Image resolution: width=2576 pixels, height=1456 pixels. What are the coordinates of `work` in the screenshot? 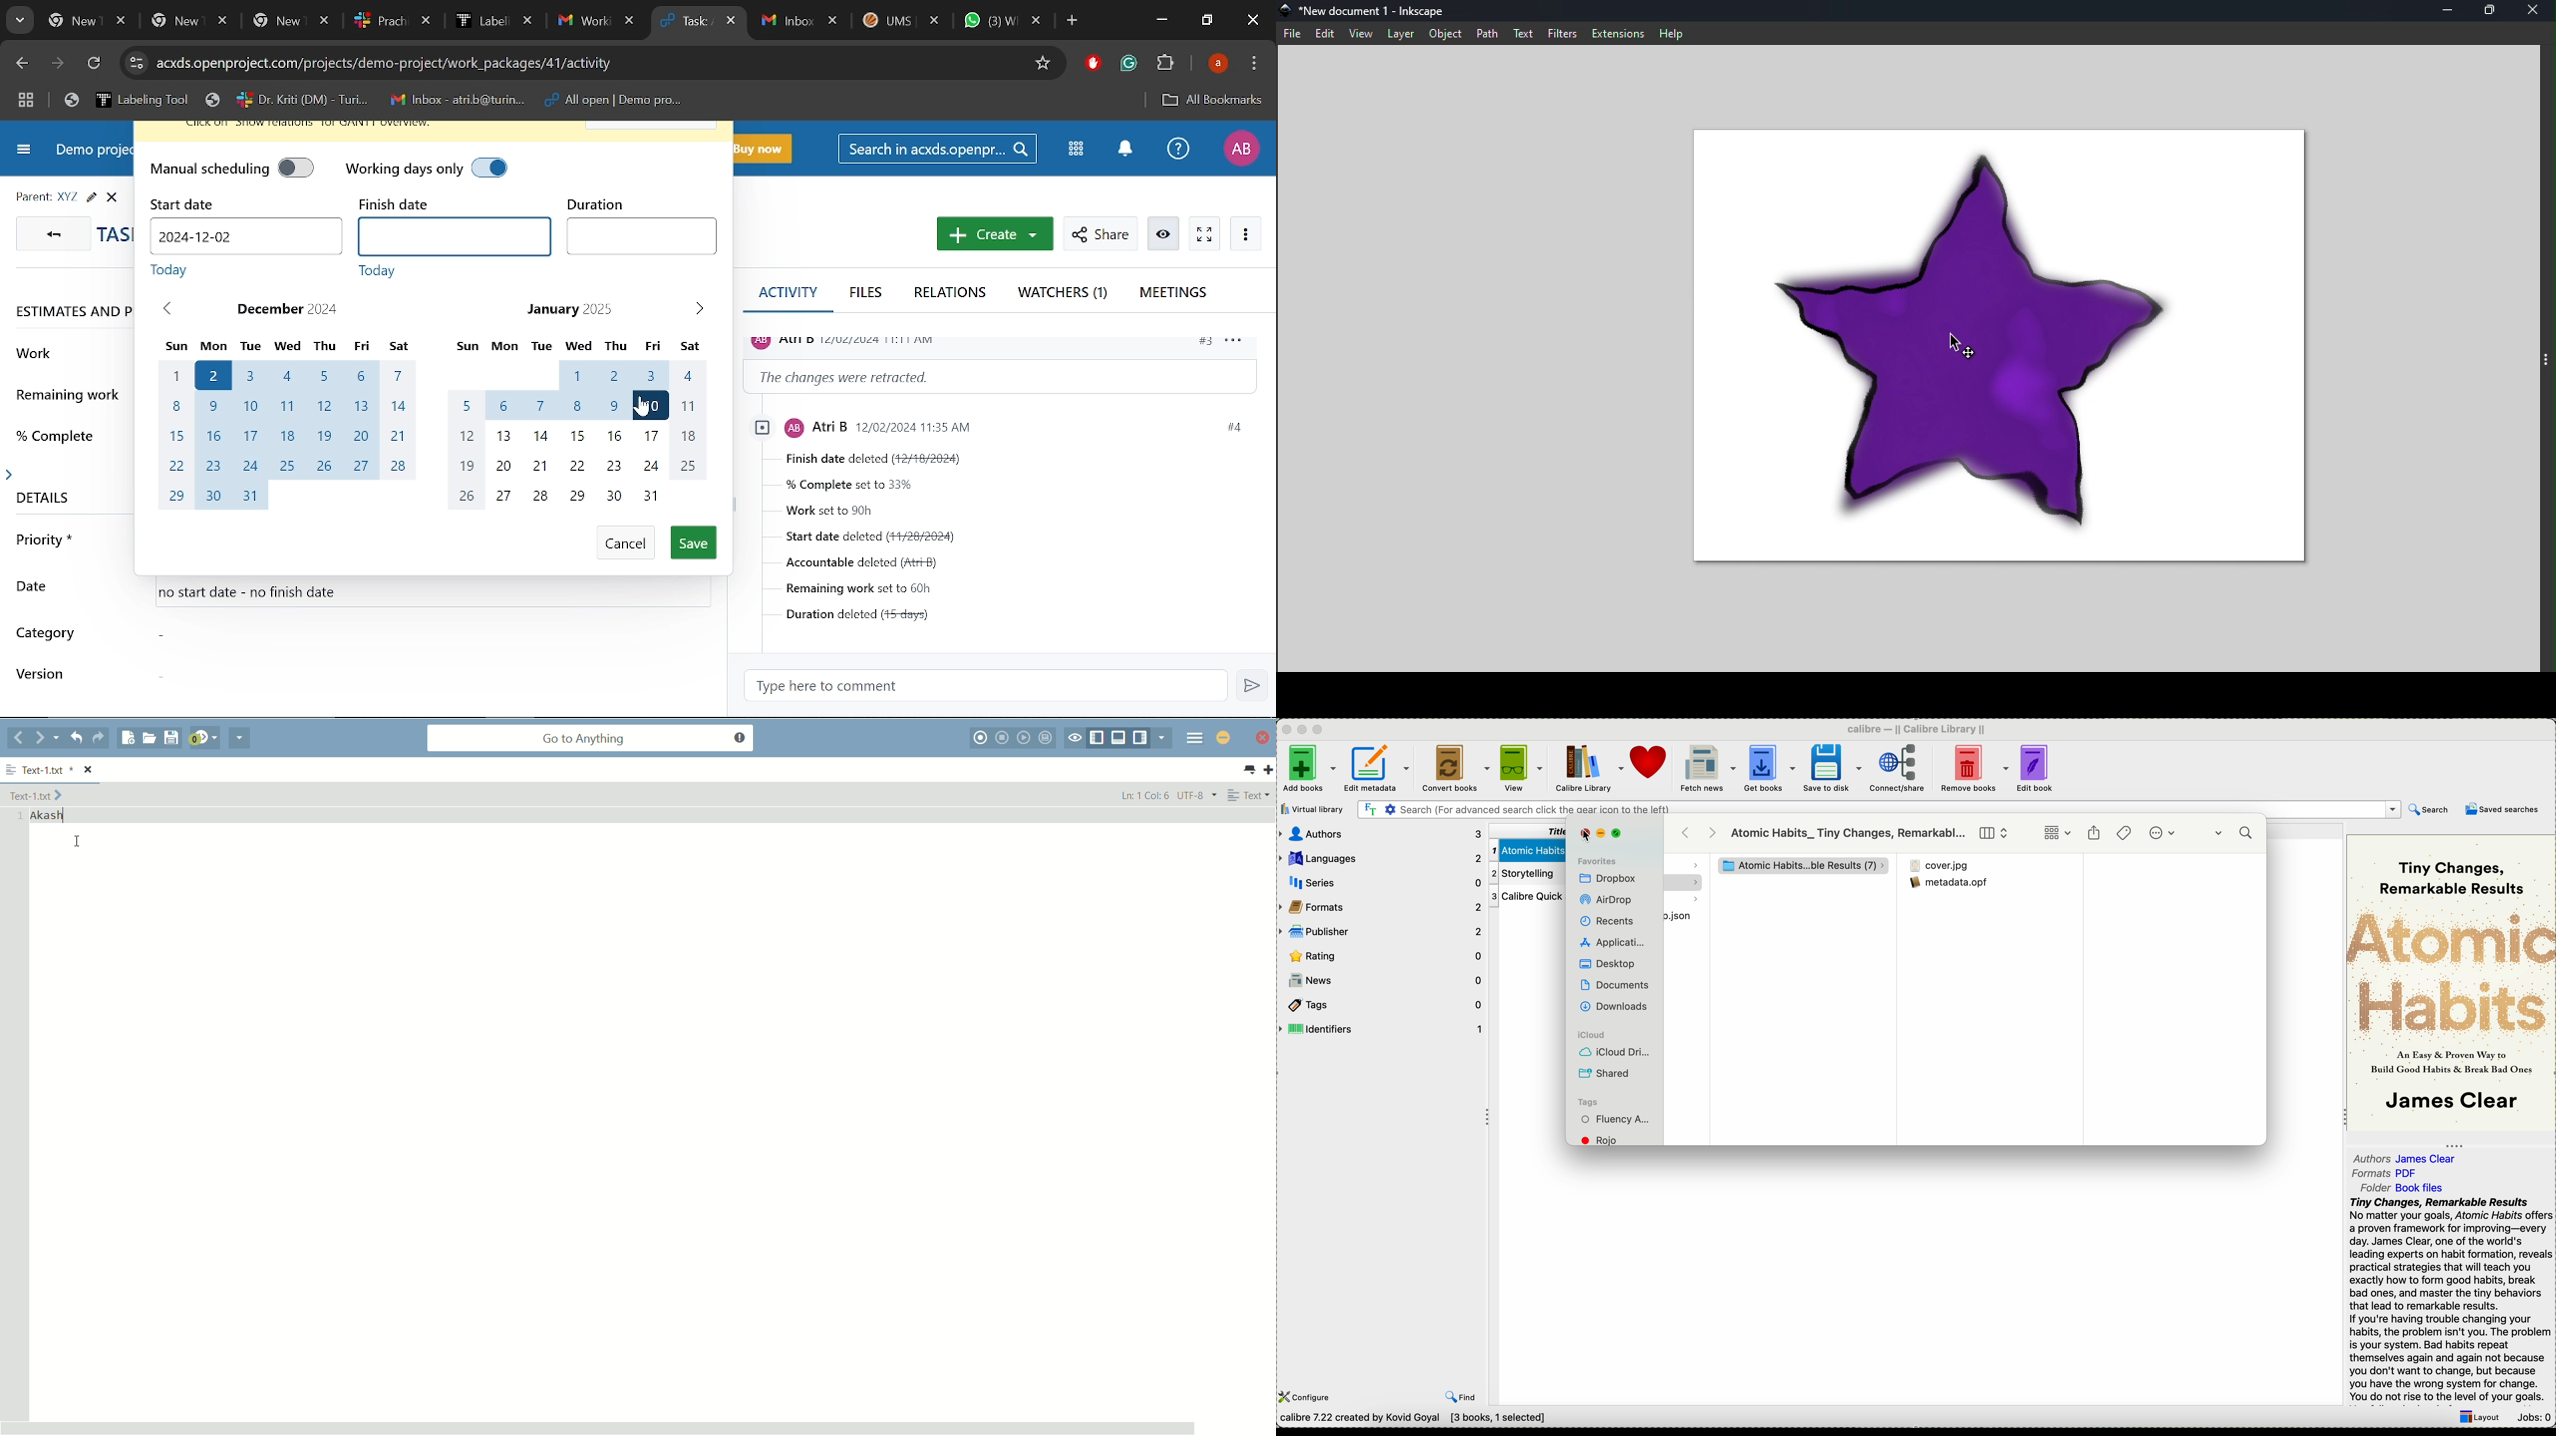 It's located at (37, 353).